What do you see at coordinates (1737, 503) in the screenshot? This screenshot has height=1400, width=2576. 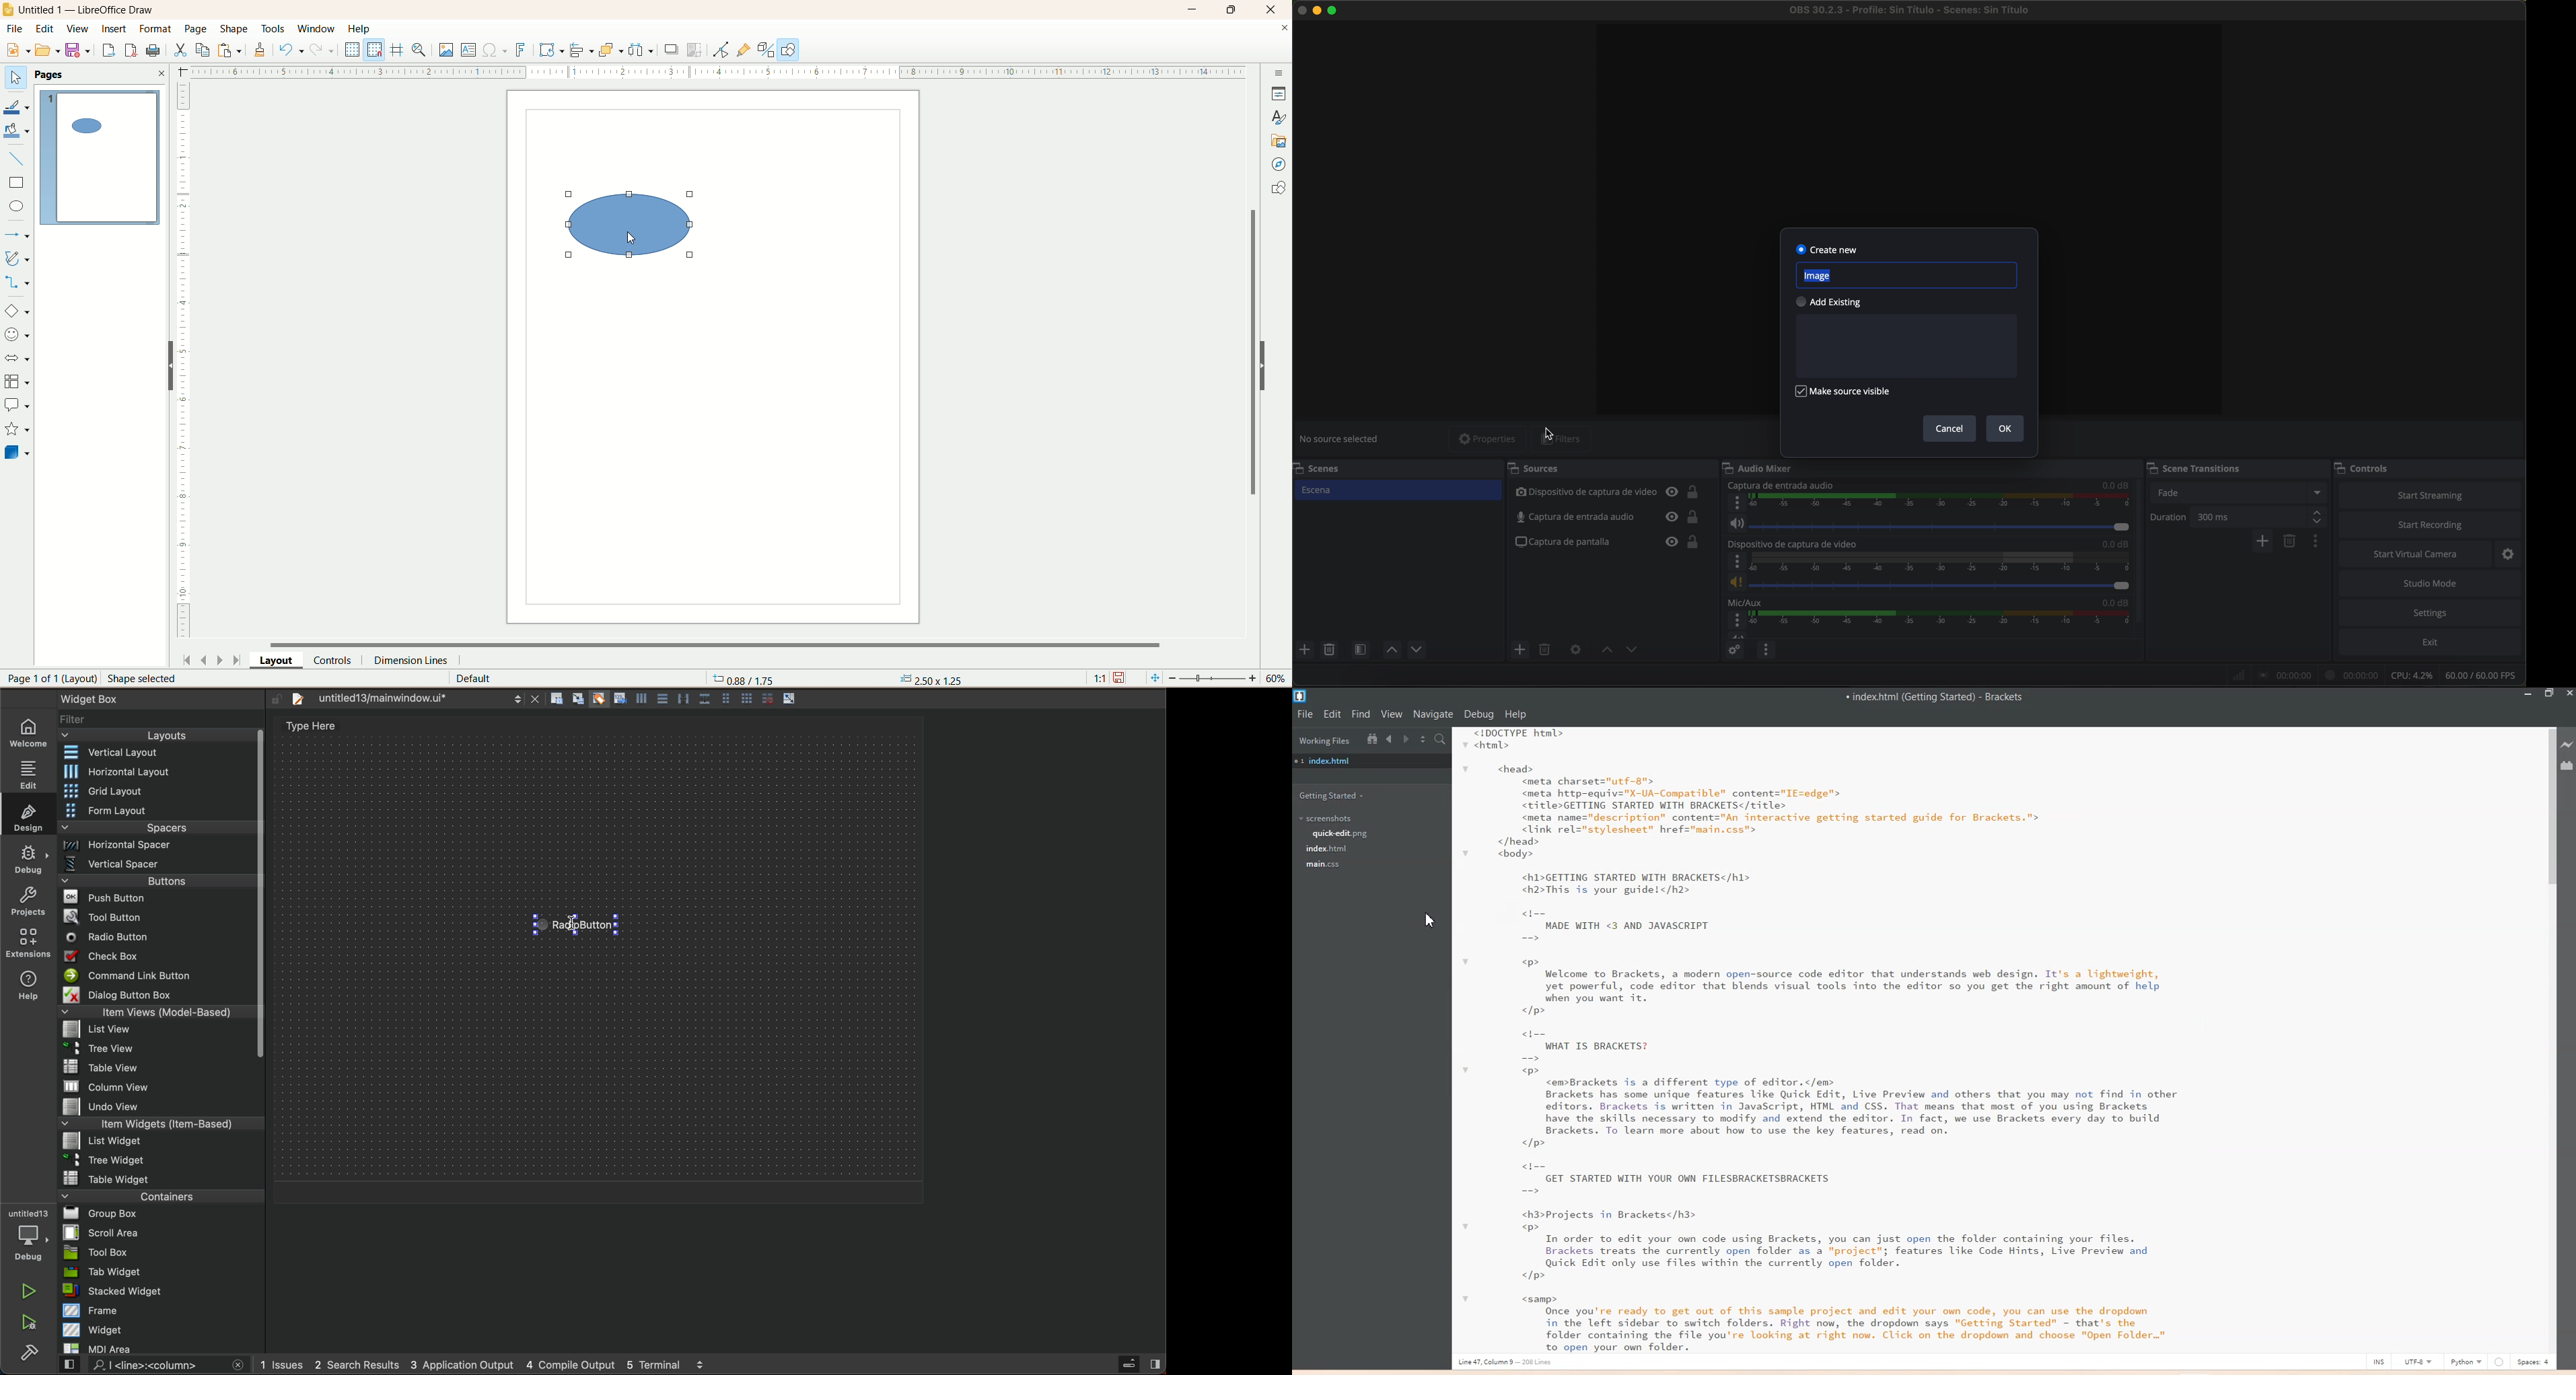 I see `more options` at bounding box center [1737, 503].